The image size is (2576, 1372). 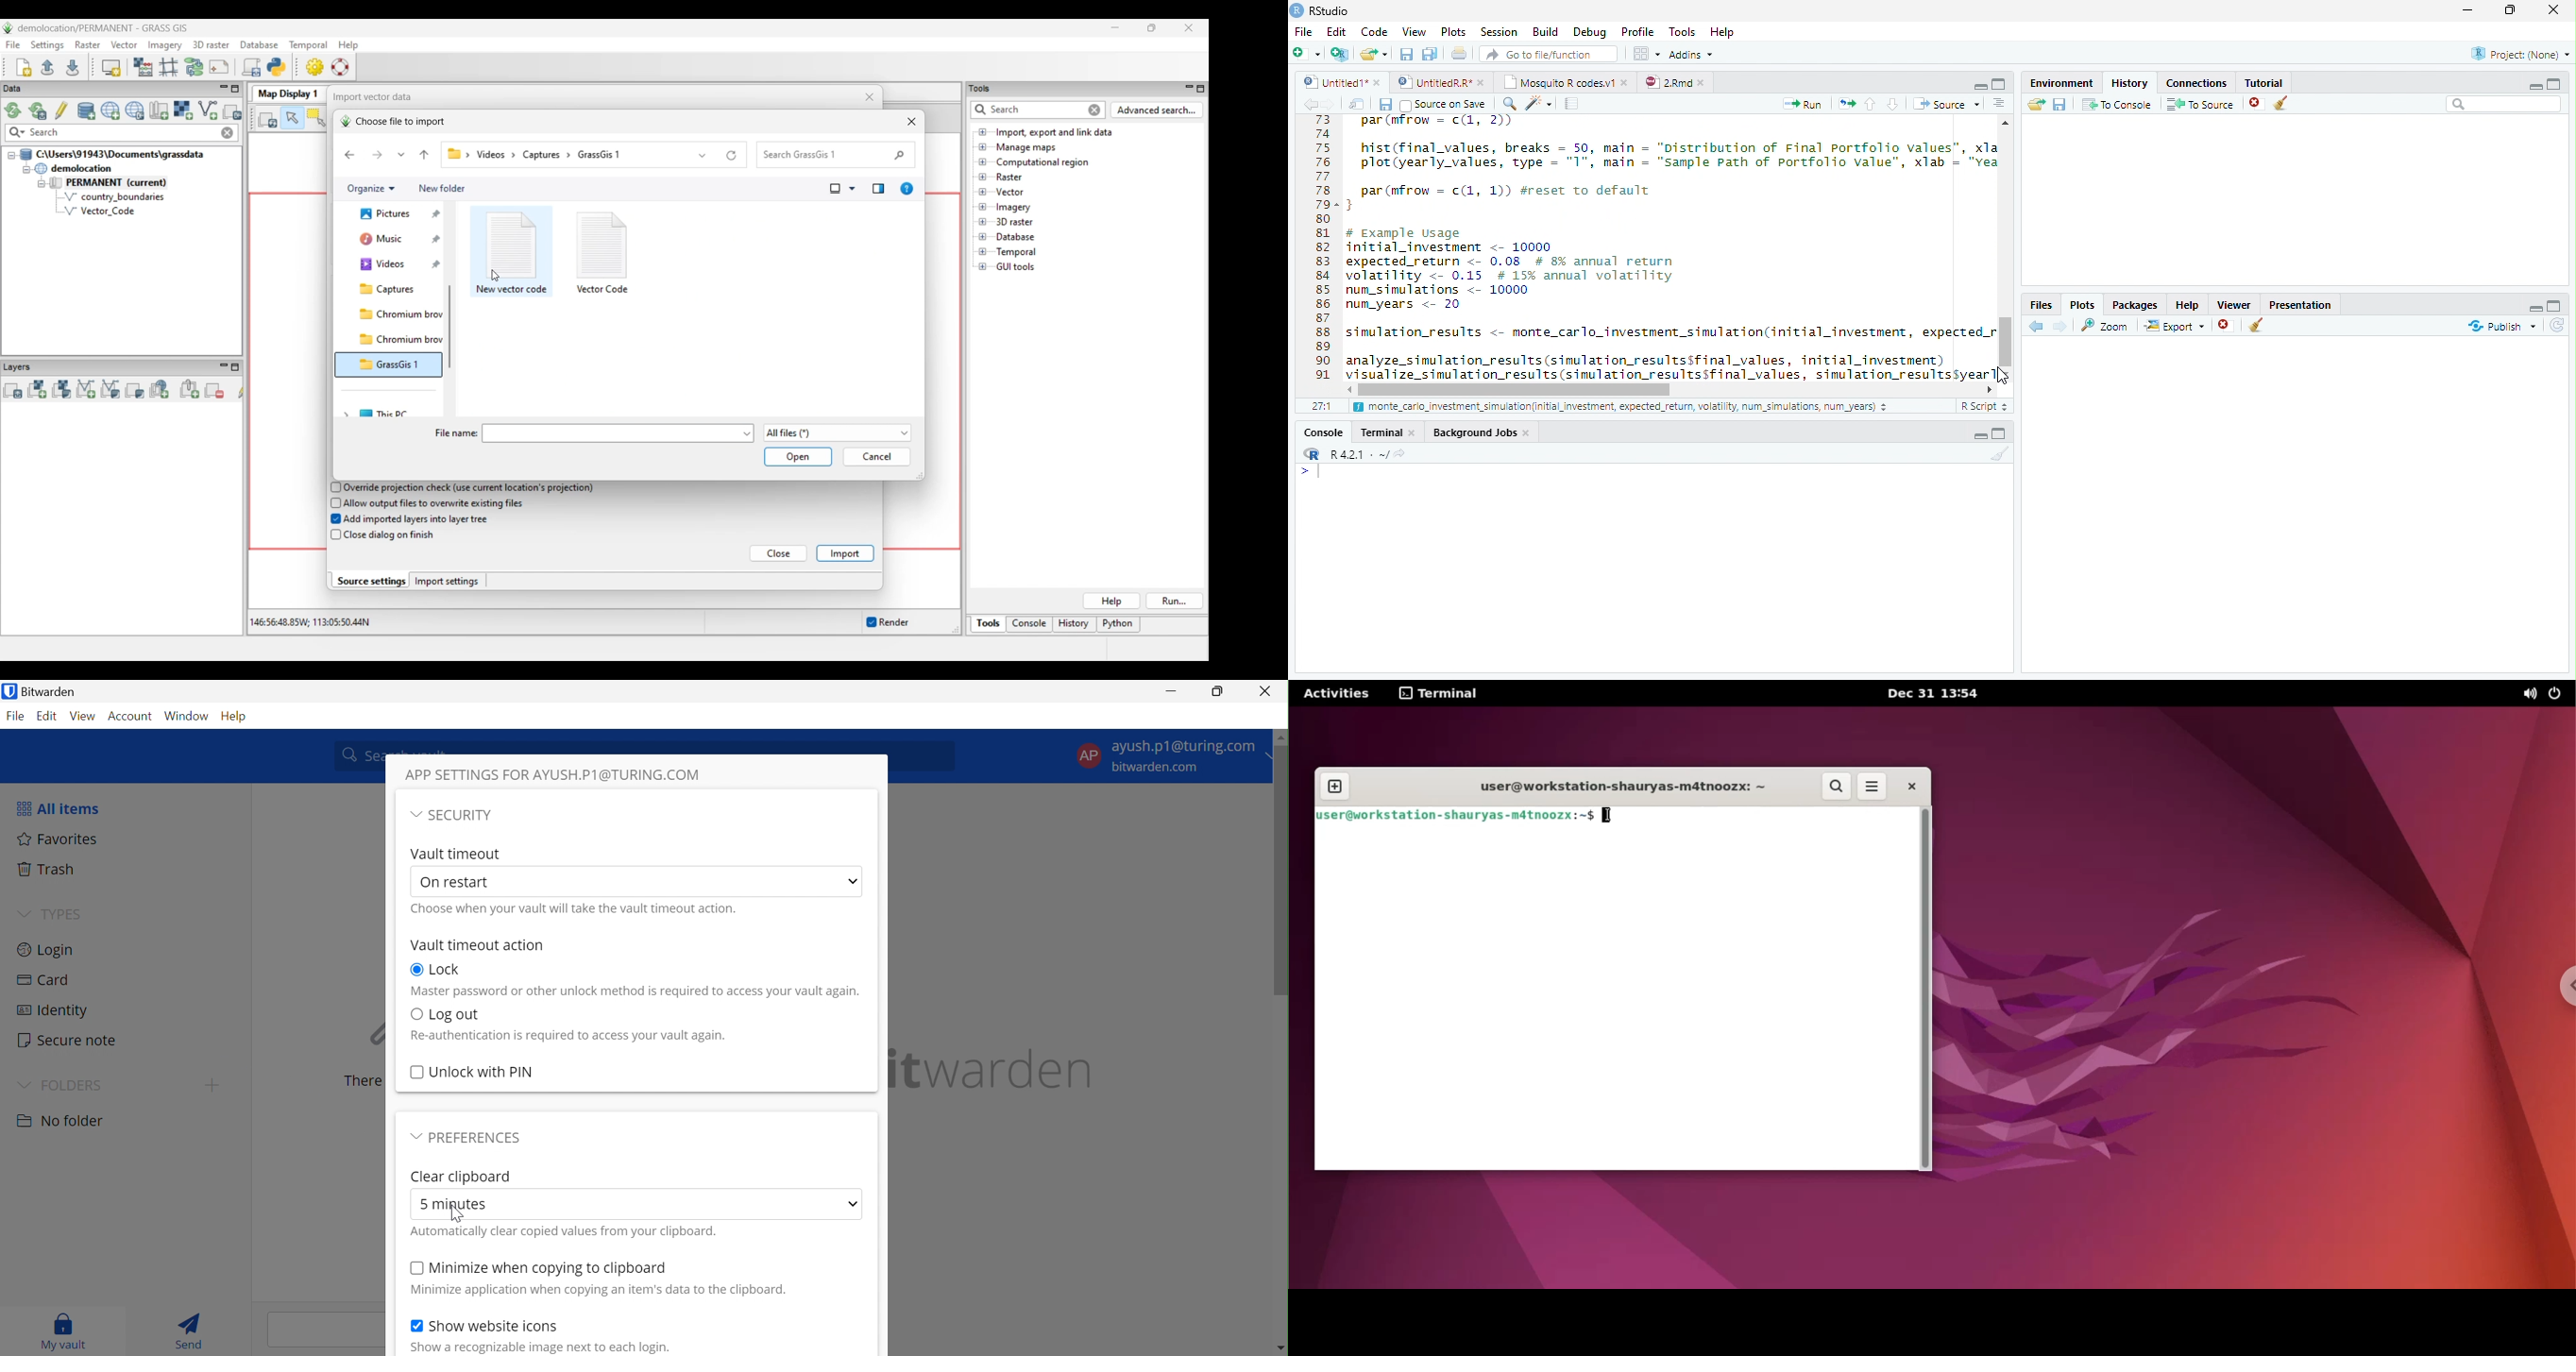 What do you see at coordinates (2556, 304) in the screenshot?
I see `Full Height` at bounding box center [2556, 304].